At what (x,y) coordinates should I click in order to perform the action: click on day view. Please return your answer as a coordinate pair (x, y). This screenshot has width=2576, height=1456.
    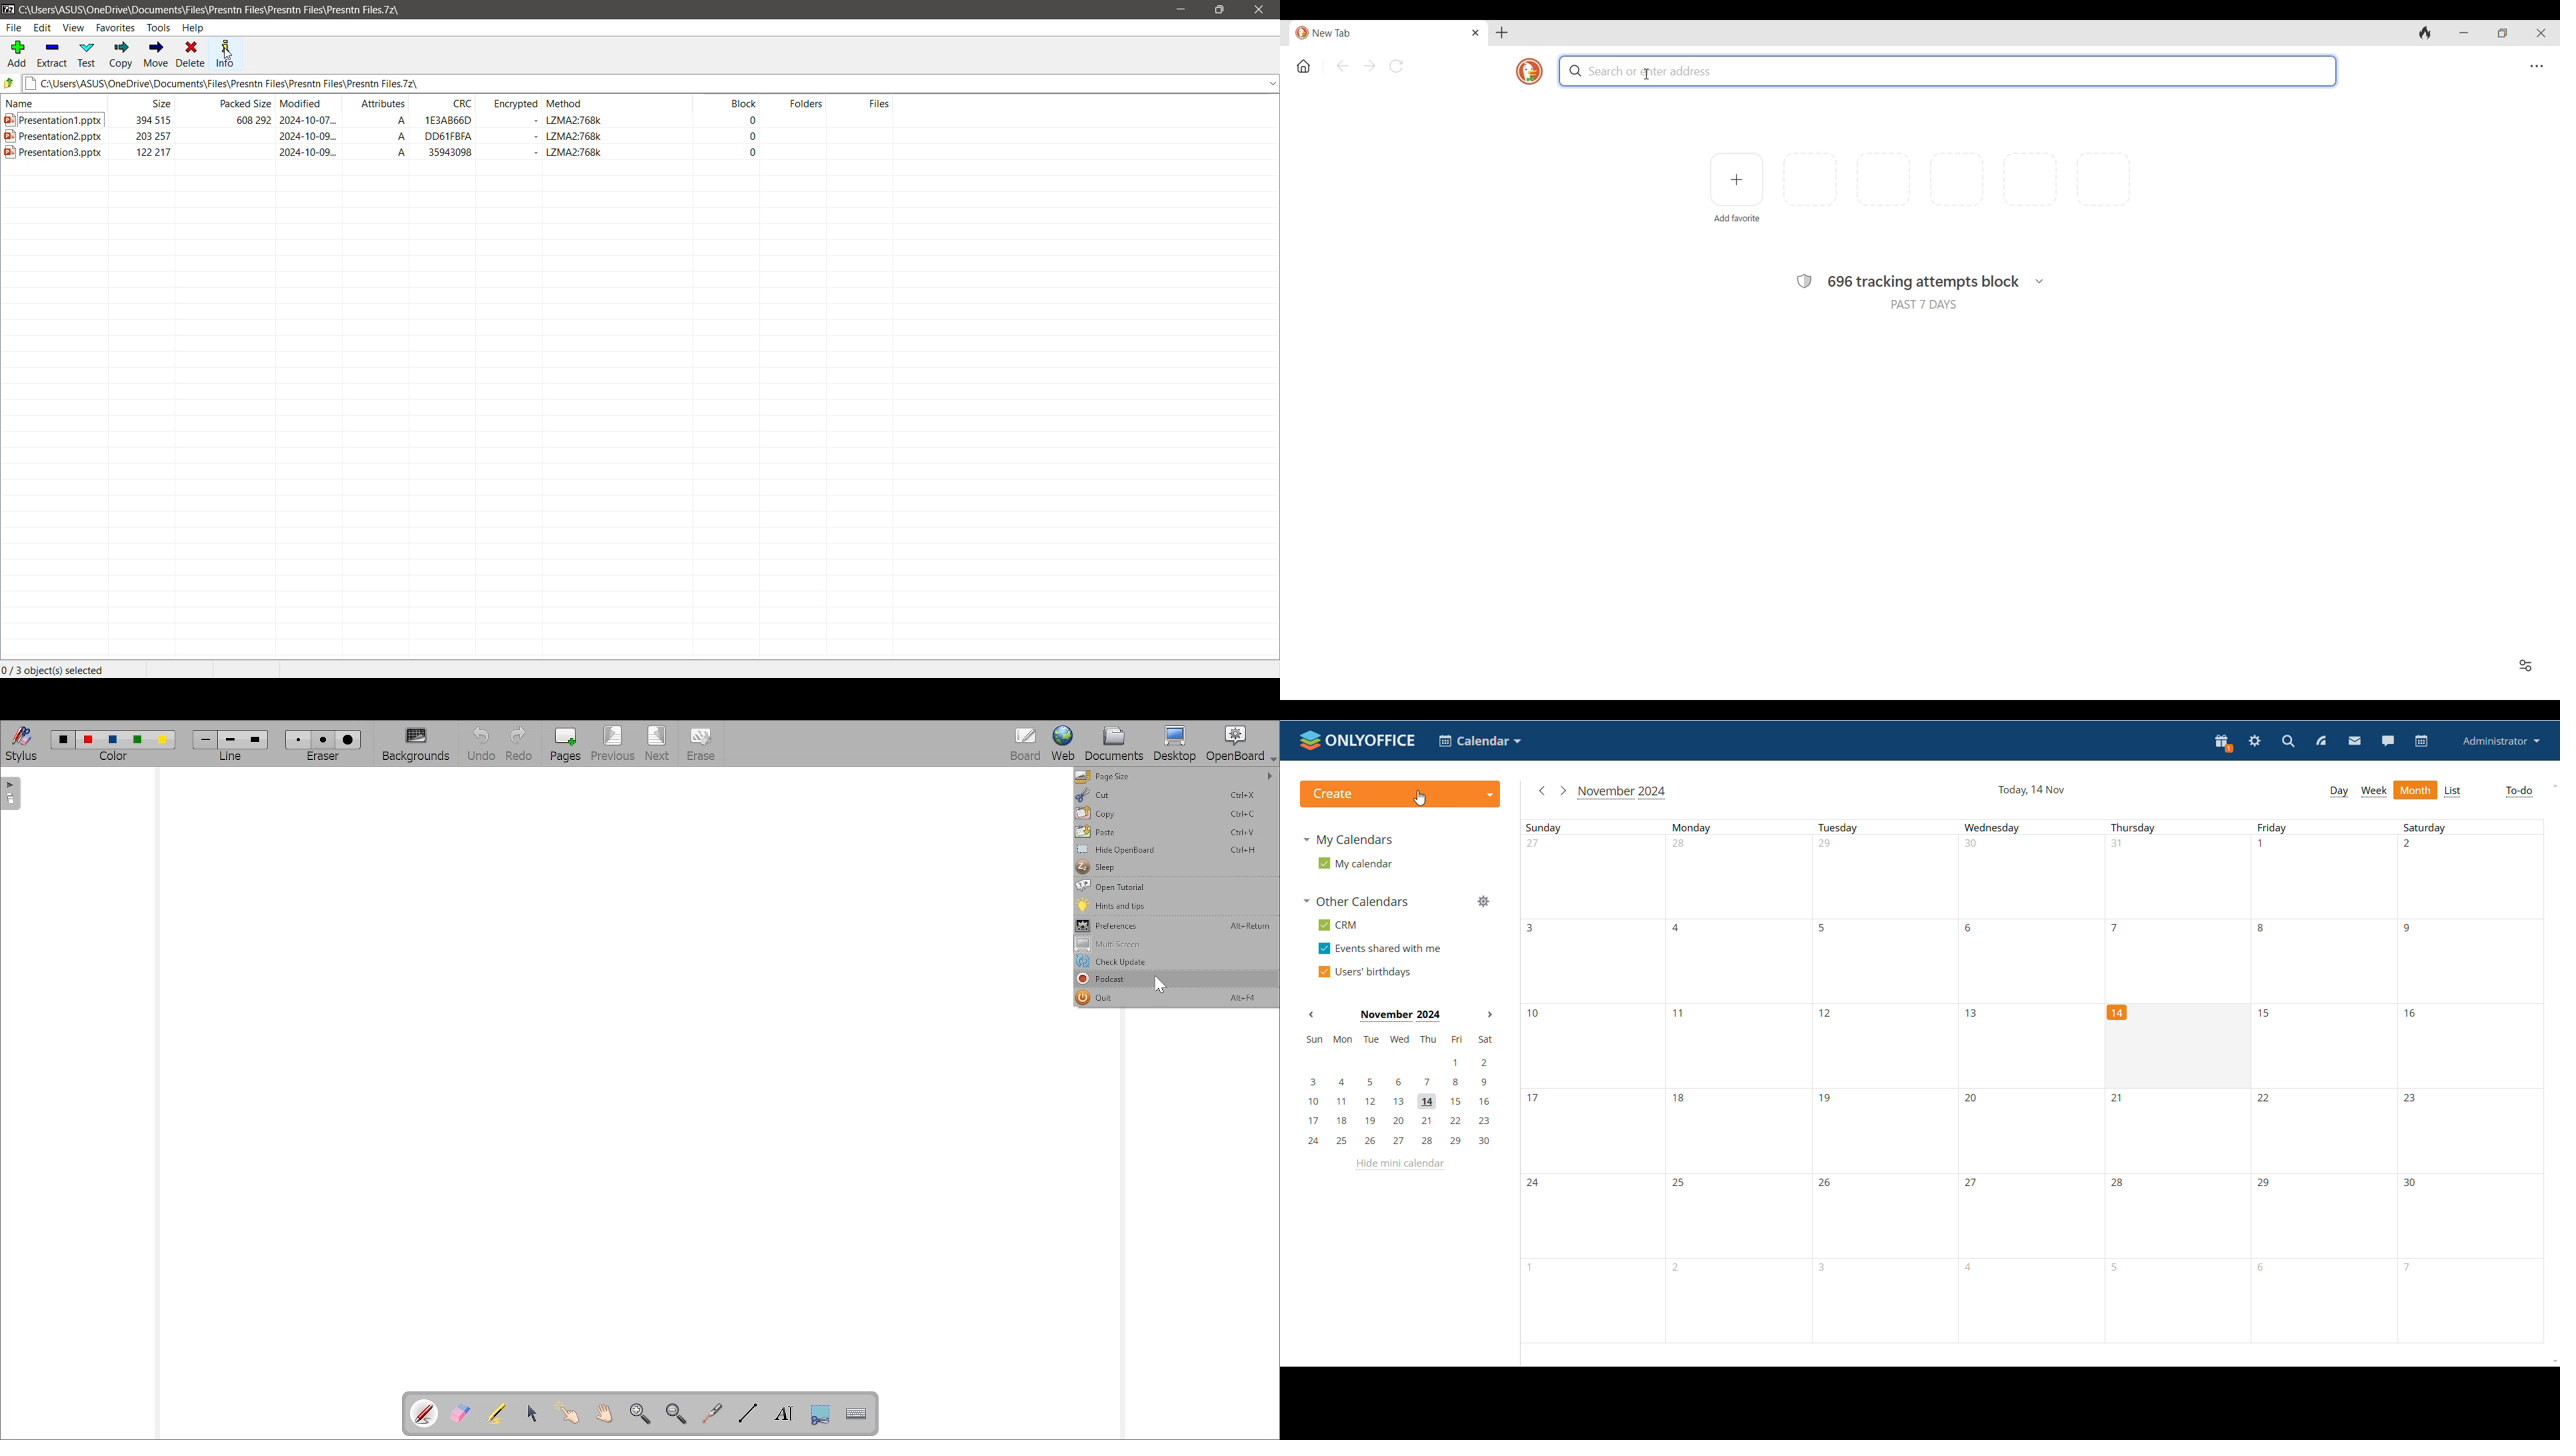
    Looking at the image, I should click on (2339, 792).